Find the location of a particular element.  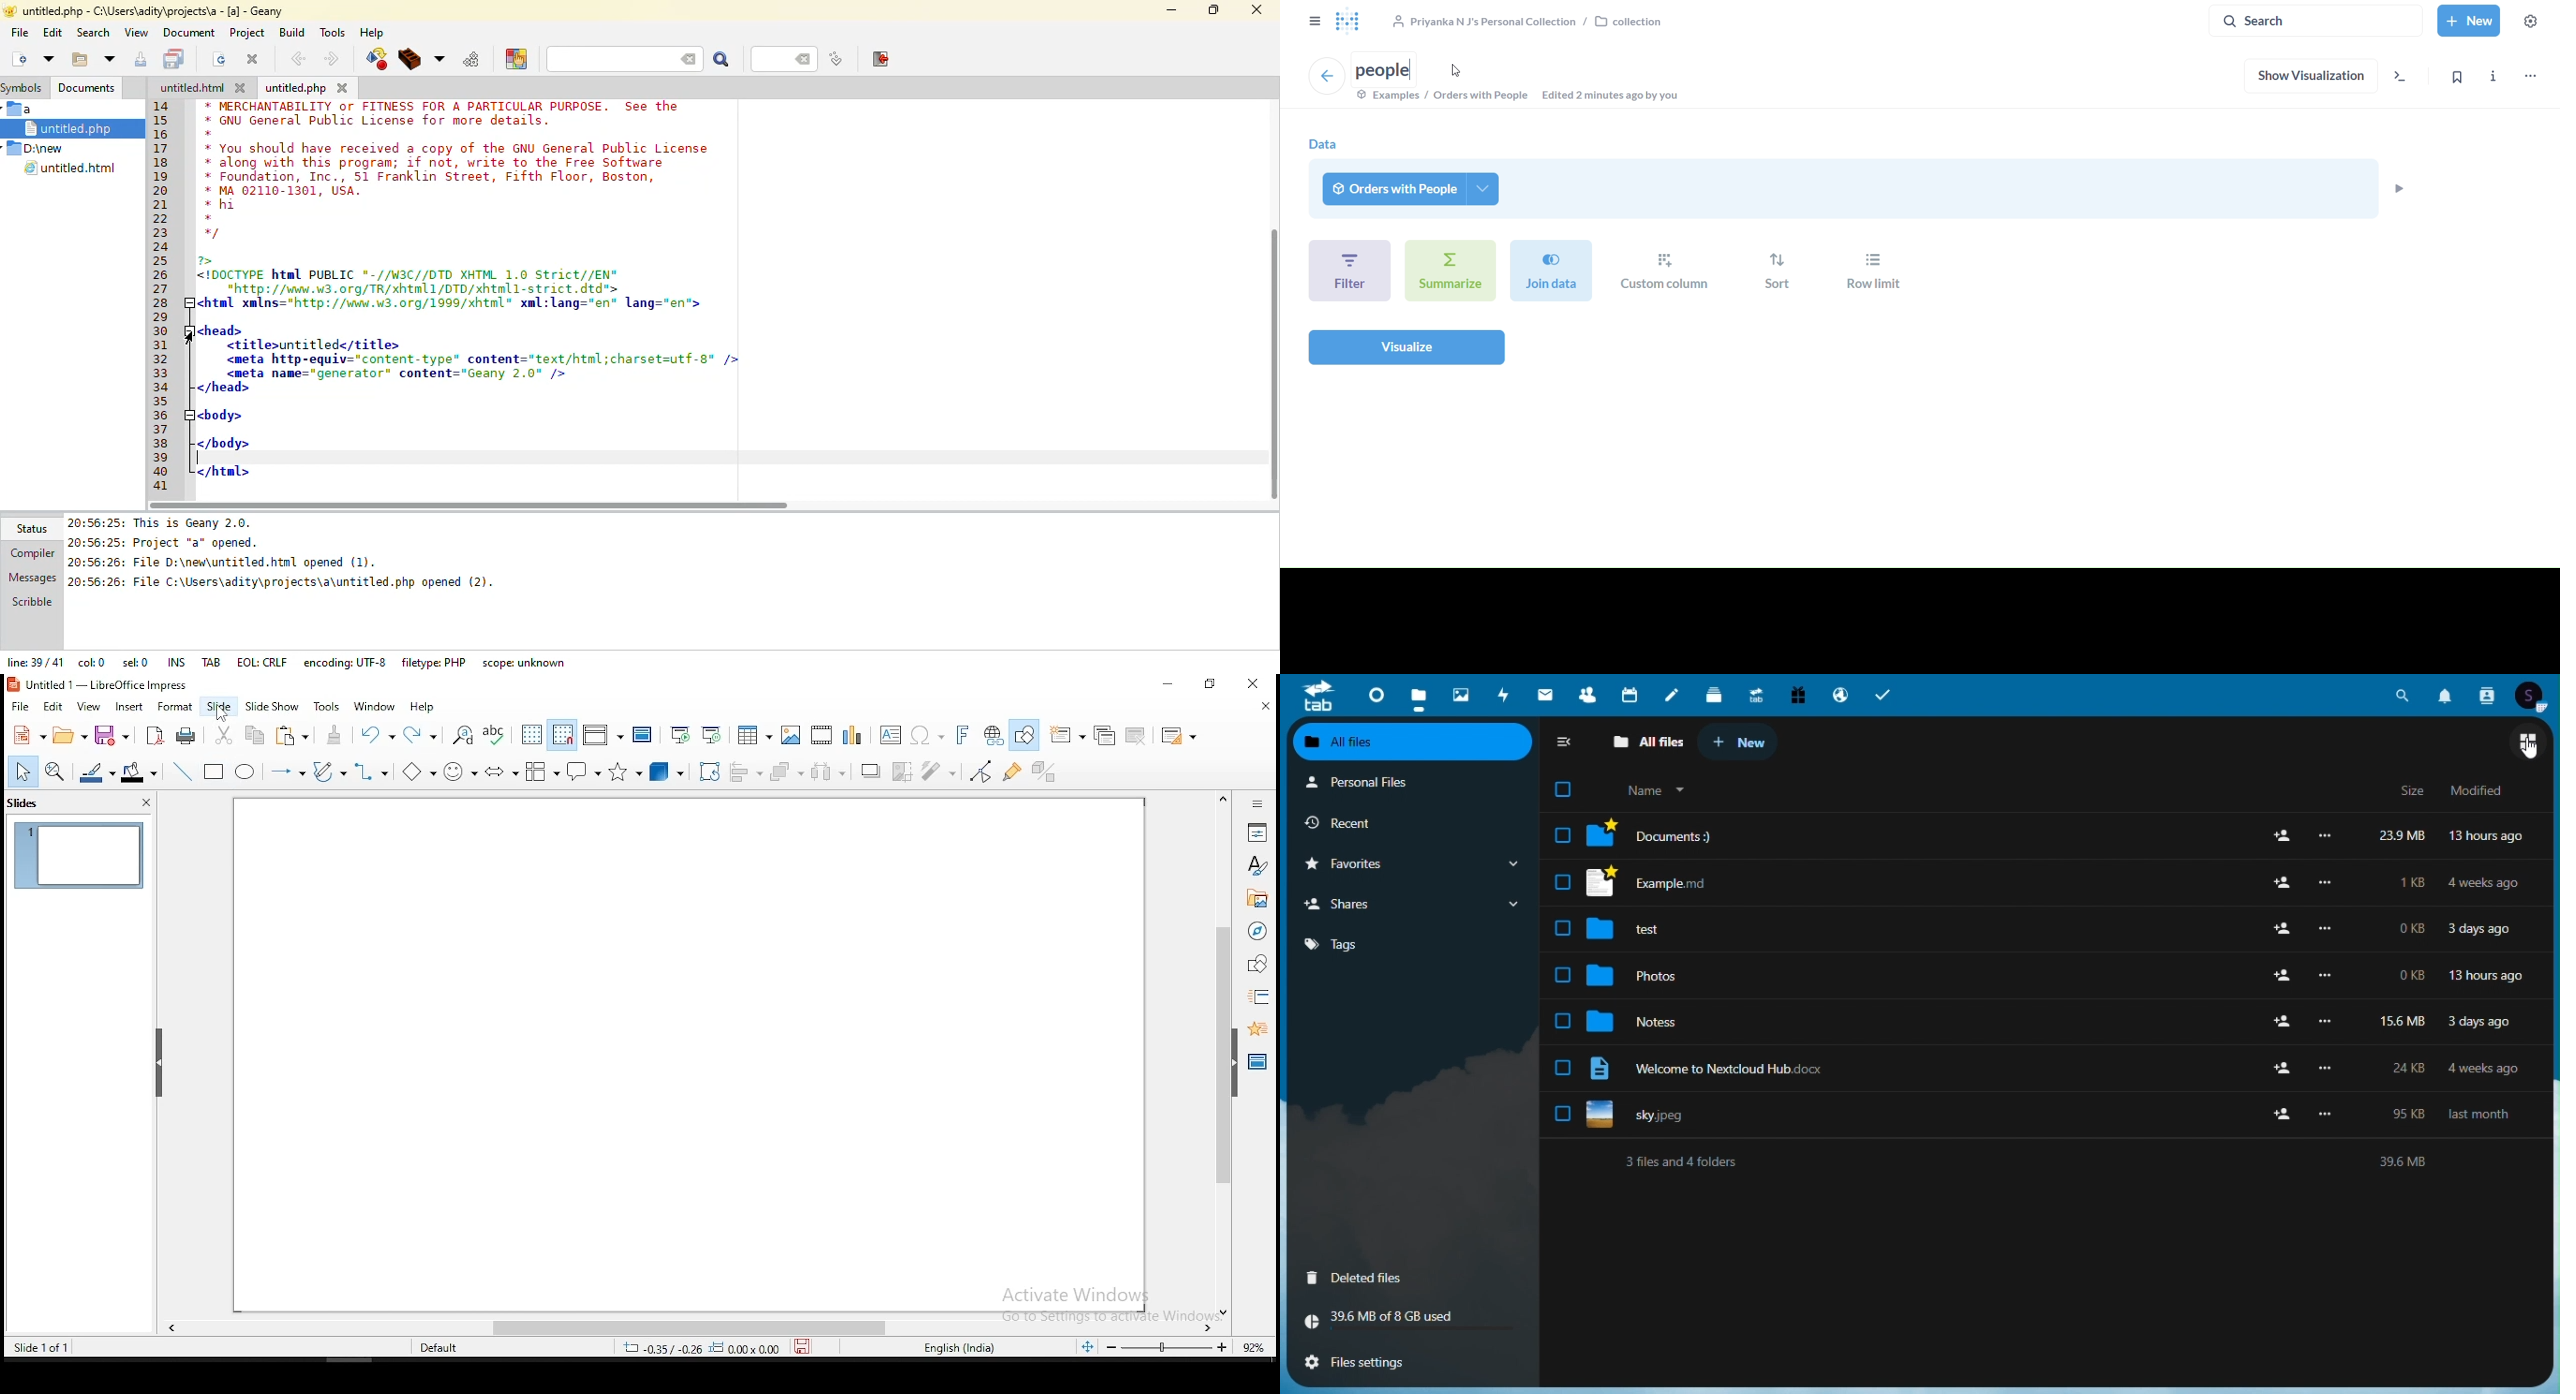

filter is located at coordinates (939, 771).